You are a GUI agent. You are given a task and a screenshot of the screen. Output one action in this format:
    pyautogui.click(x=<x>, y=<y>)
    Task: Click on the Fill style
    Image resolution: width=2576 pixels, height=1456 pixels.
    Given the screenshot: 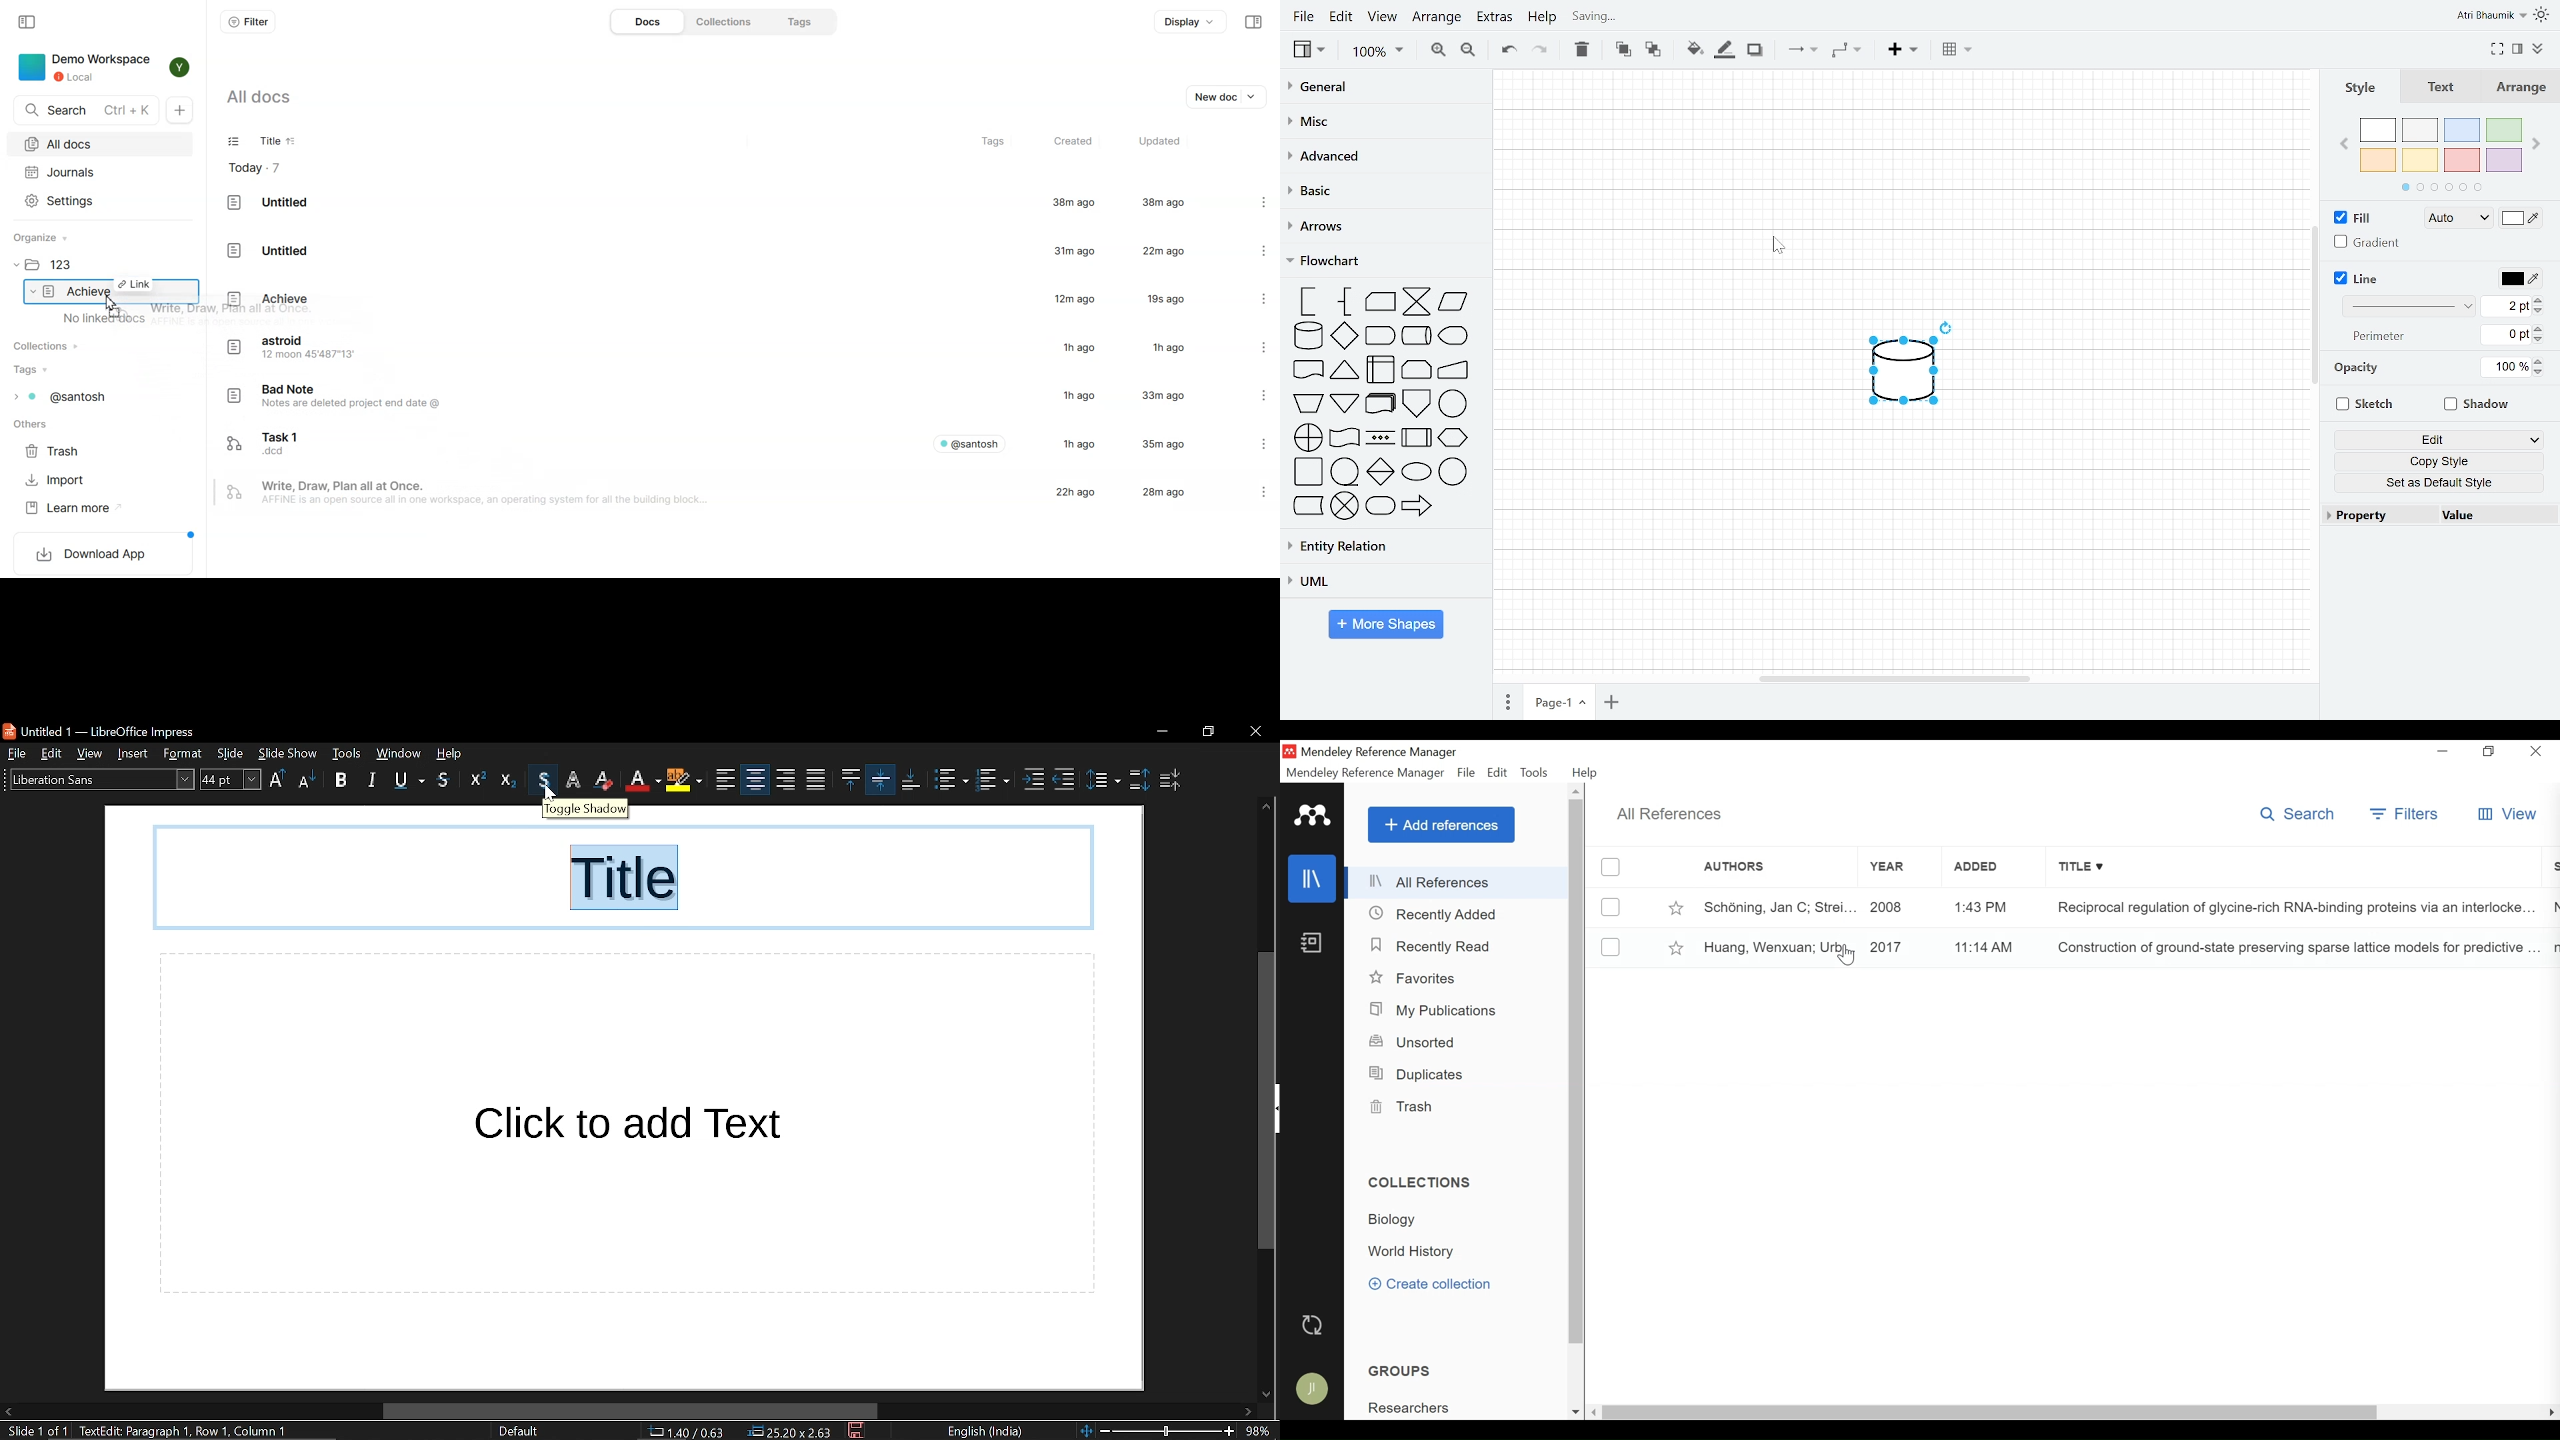 What is the action you would take?
    pyautogui.click(x=2459, y=219)
    